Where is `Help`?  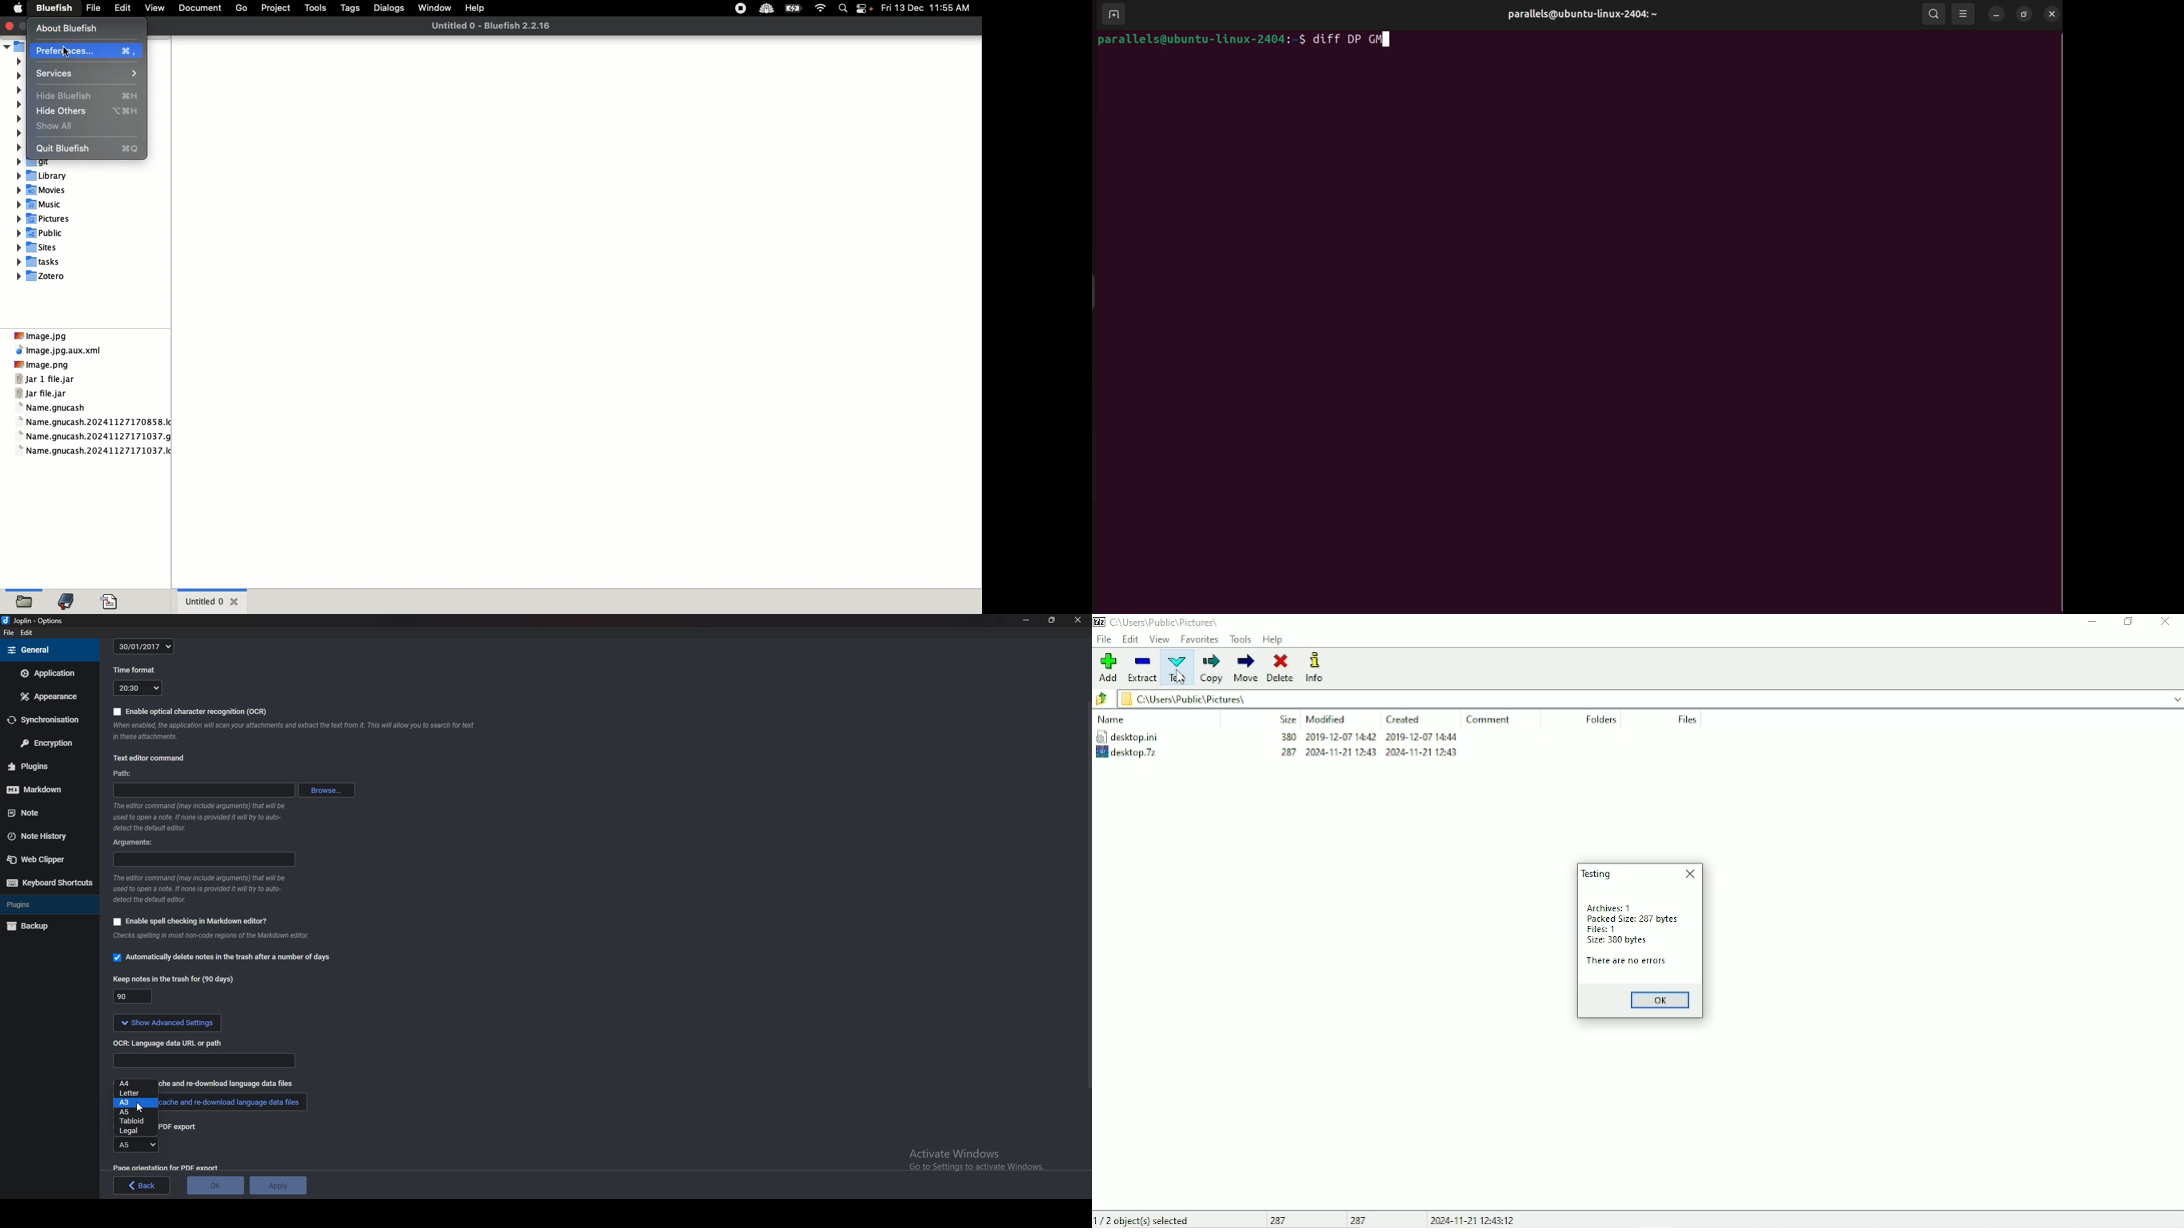 Help is located at coordinates (1274, 639).